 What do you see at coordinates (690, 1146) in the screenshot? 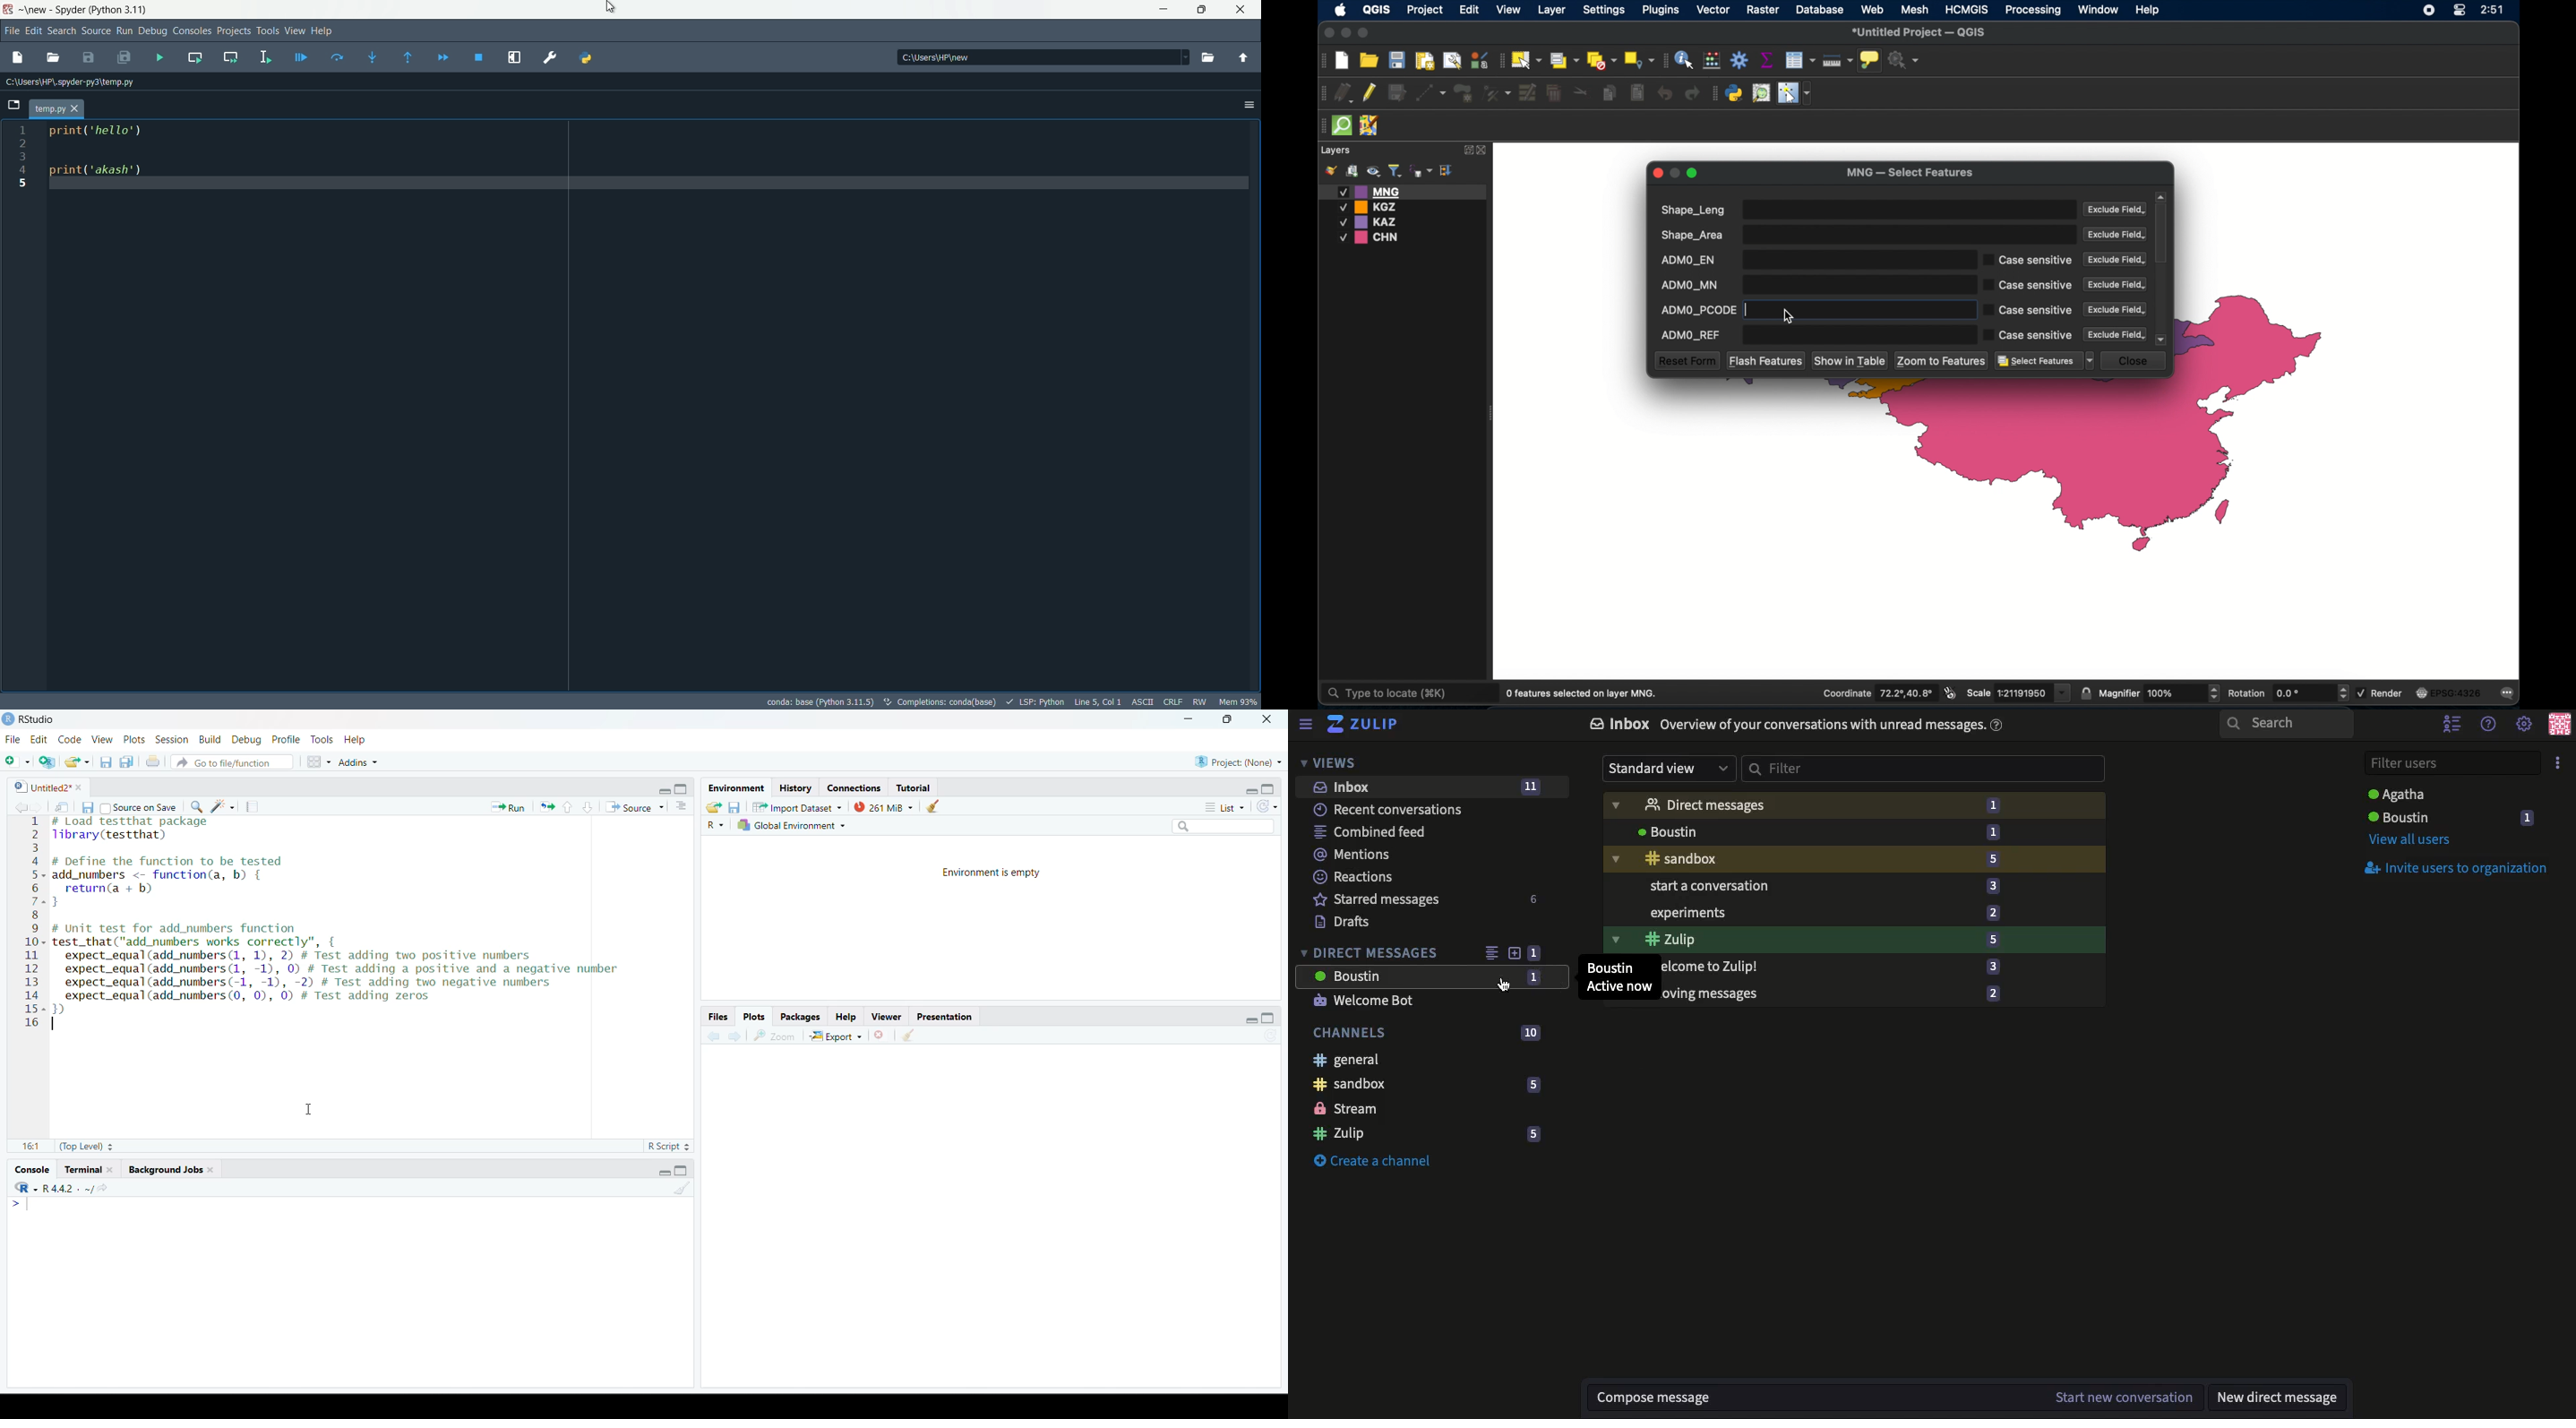
I see `Stepper buttons` at bounding box center [690, 1146].